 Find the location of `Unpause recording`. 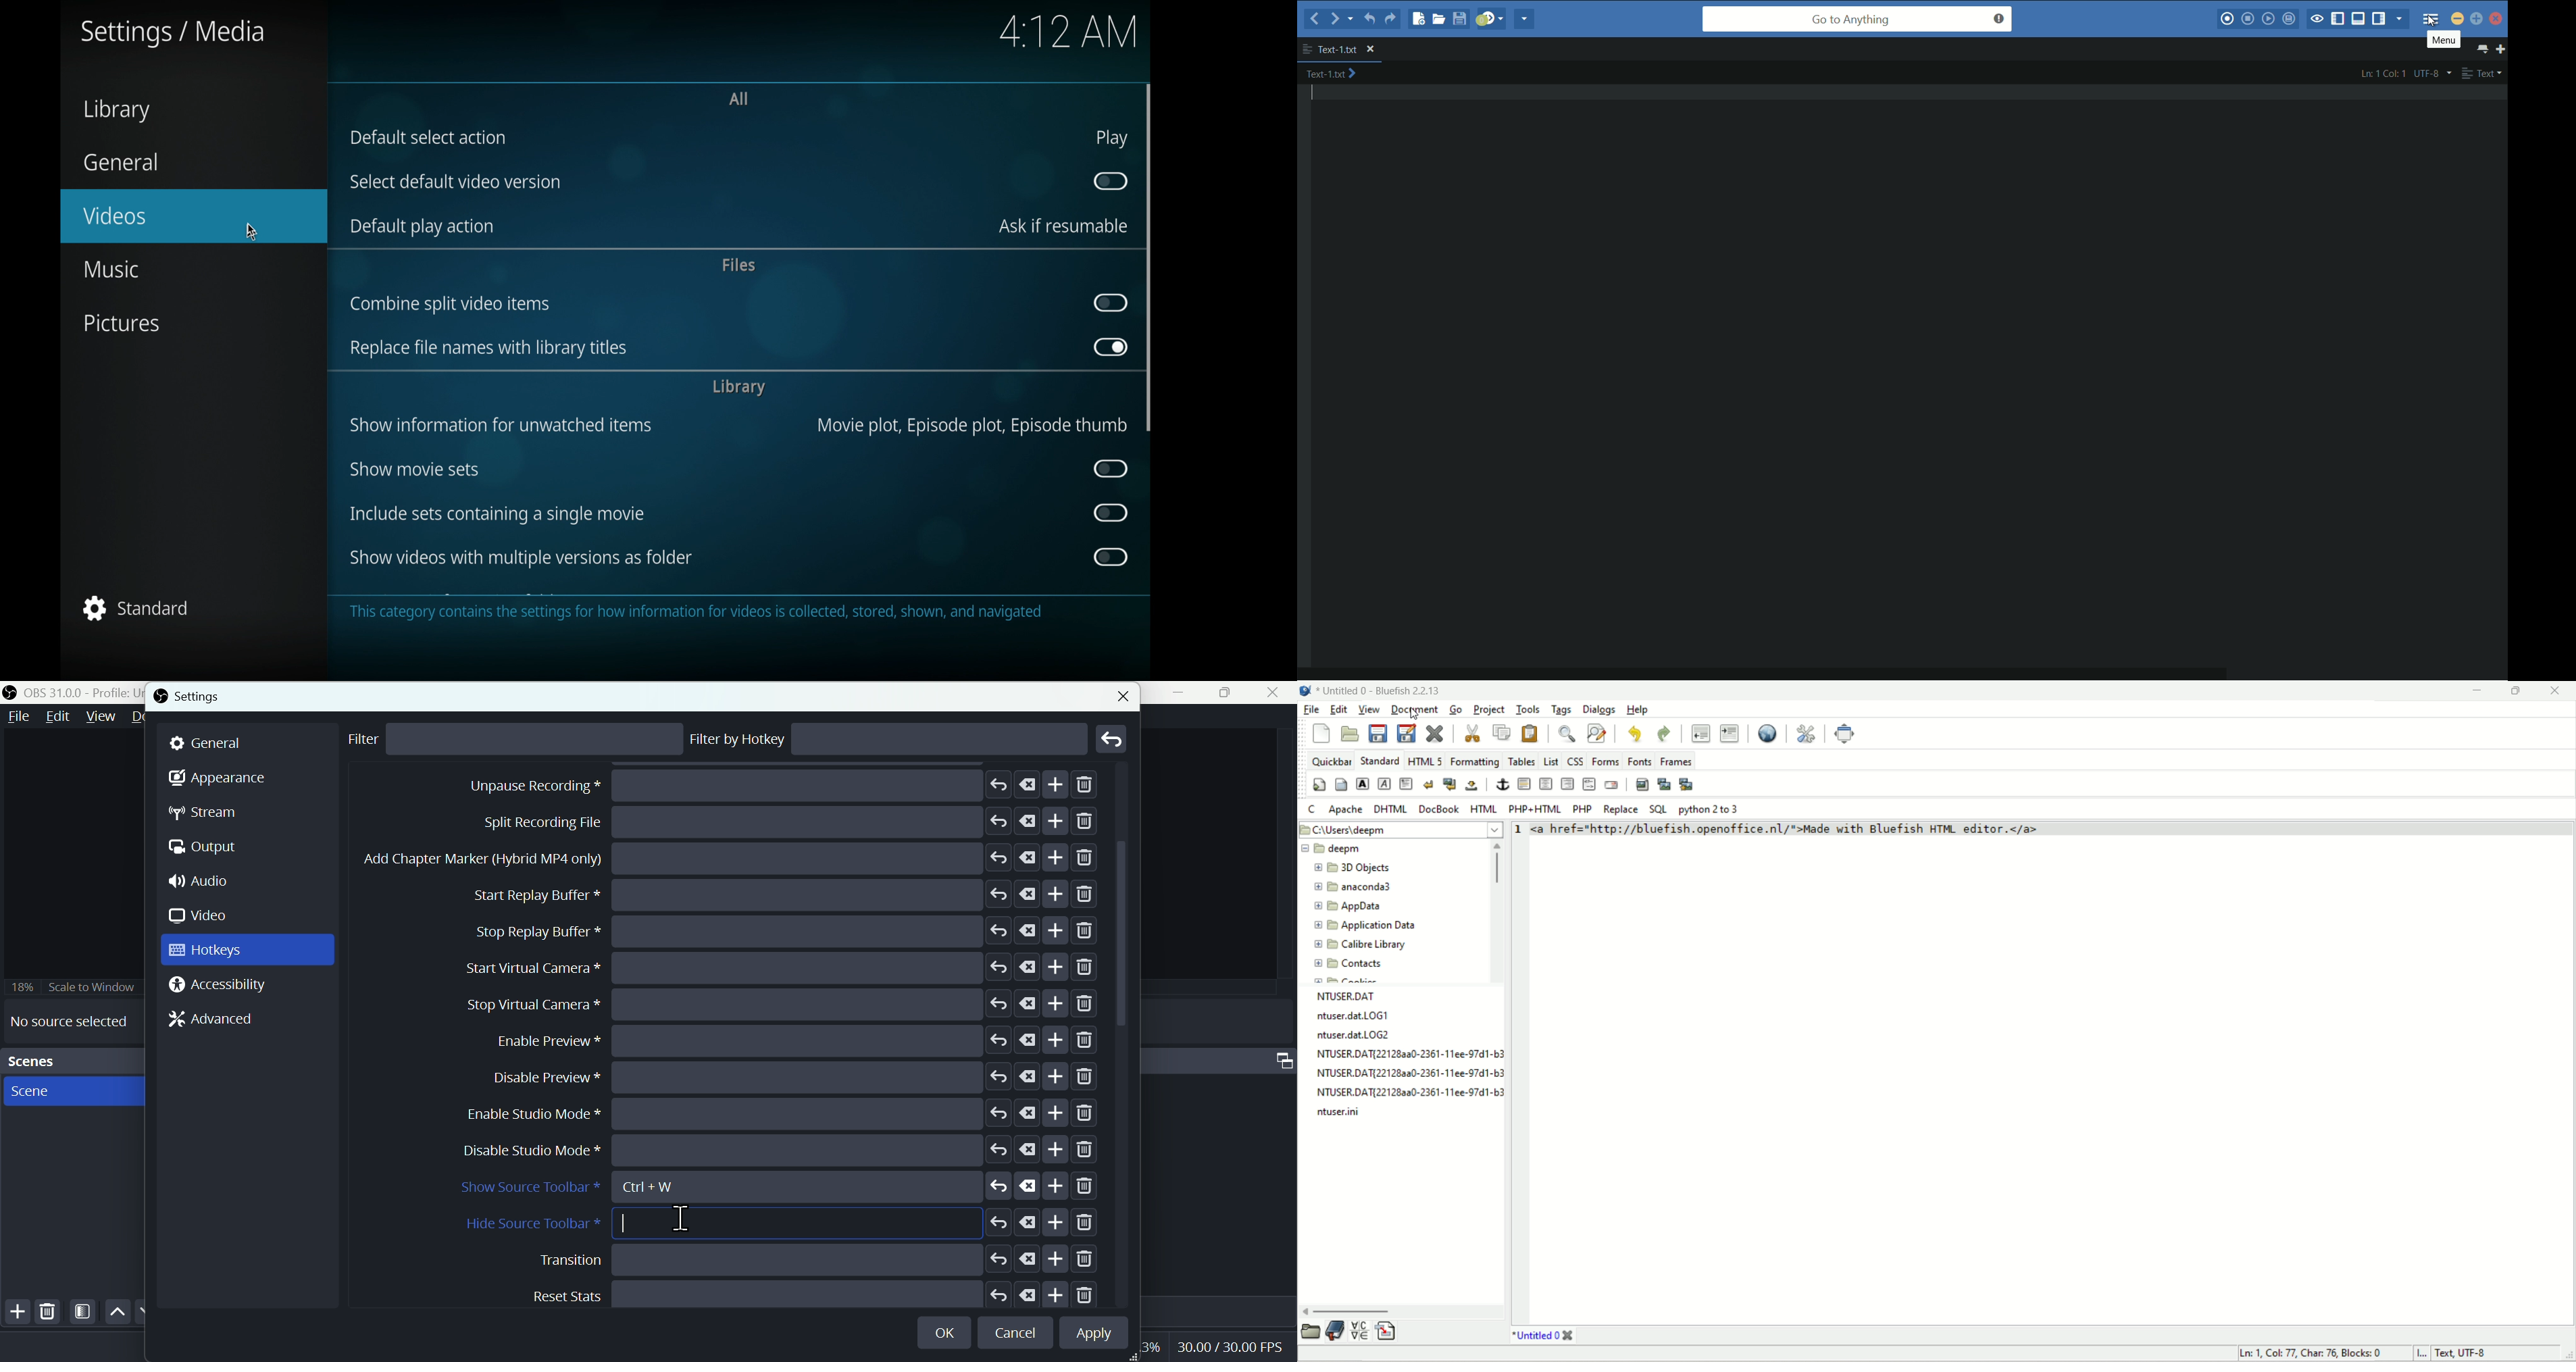

Unpause recording is located at coordinates (790, 930).